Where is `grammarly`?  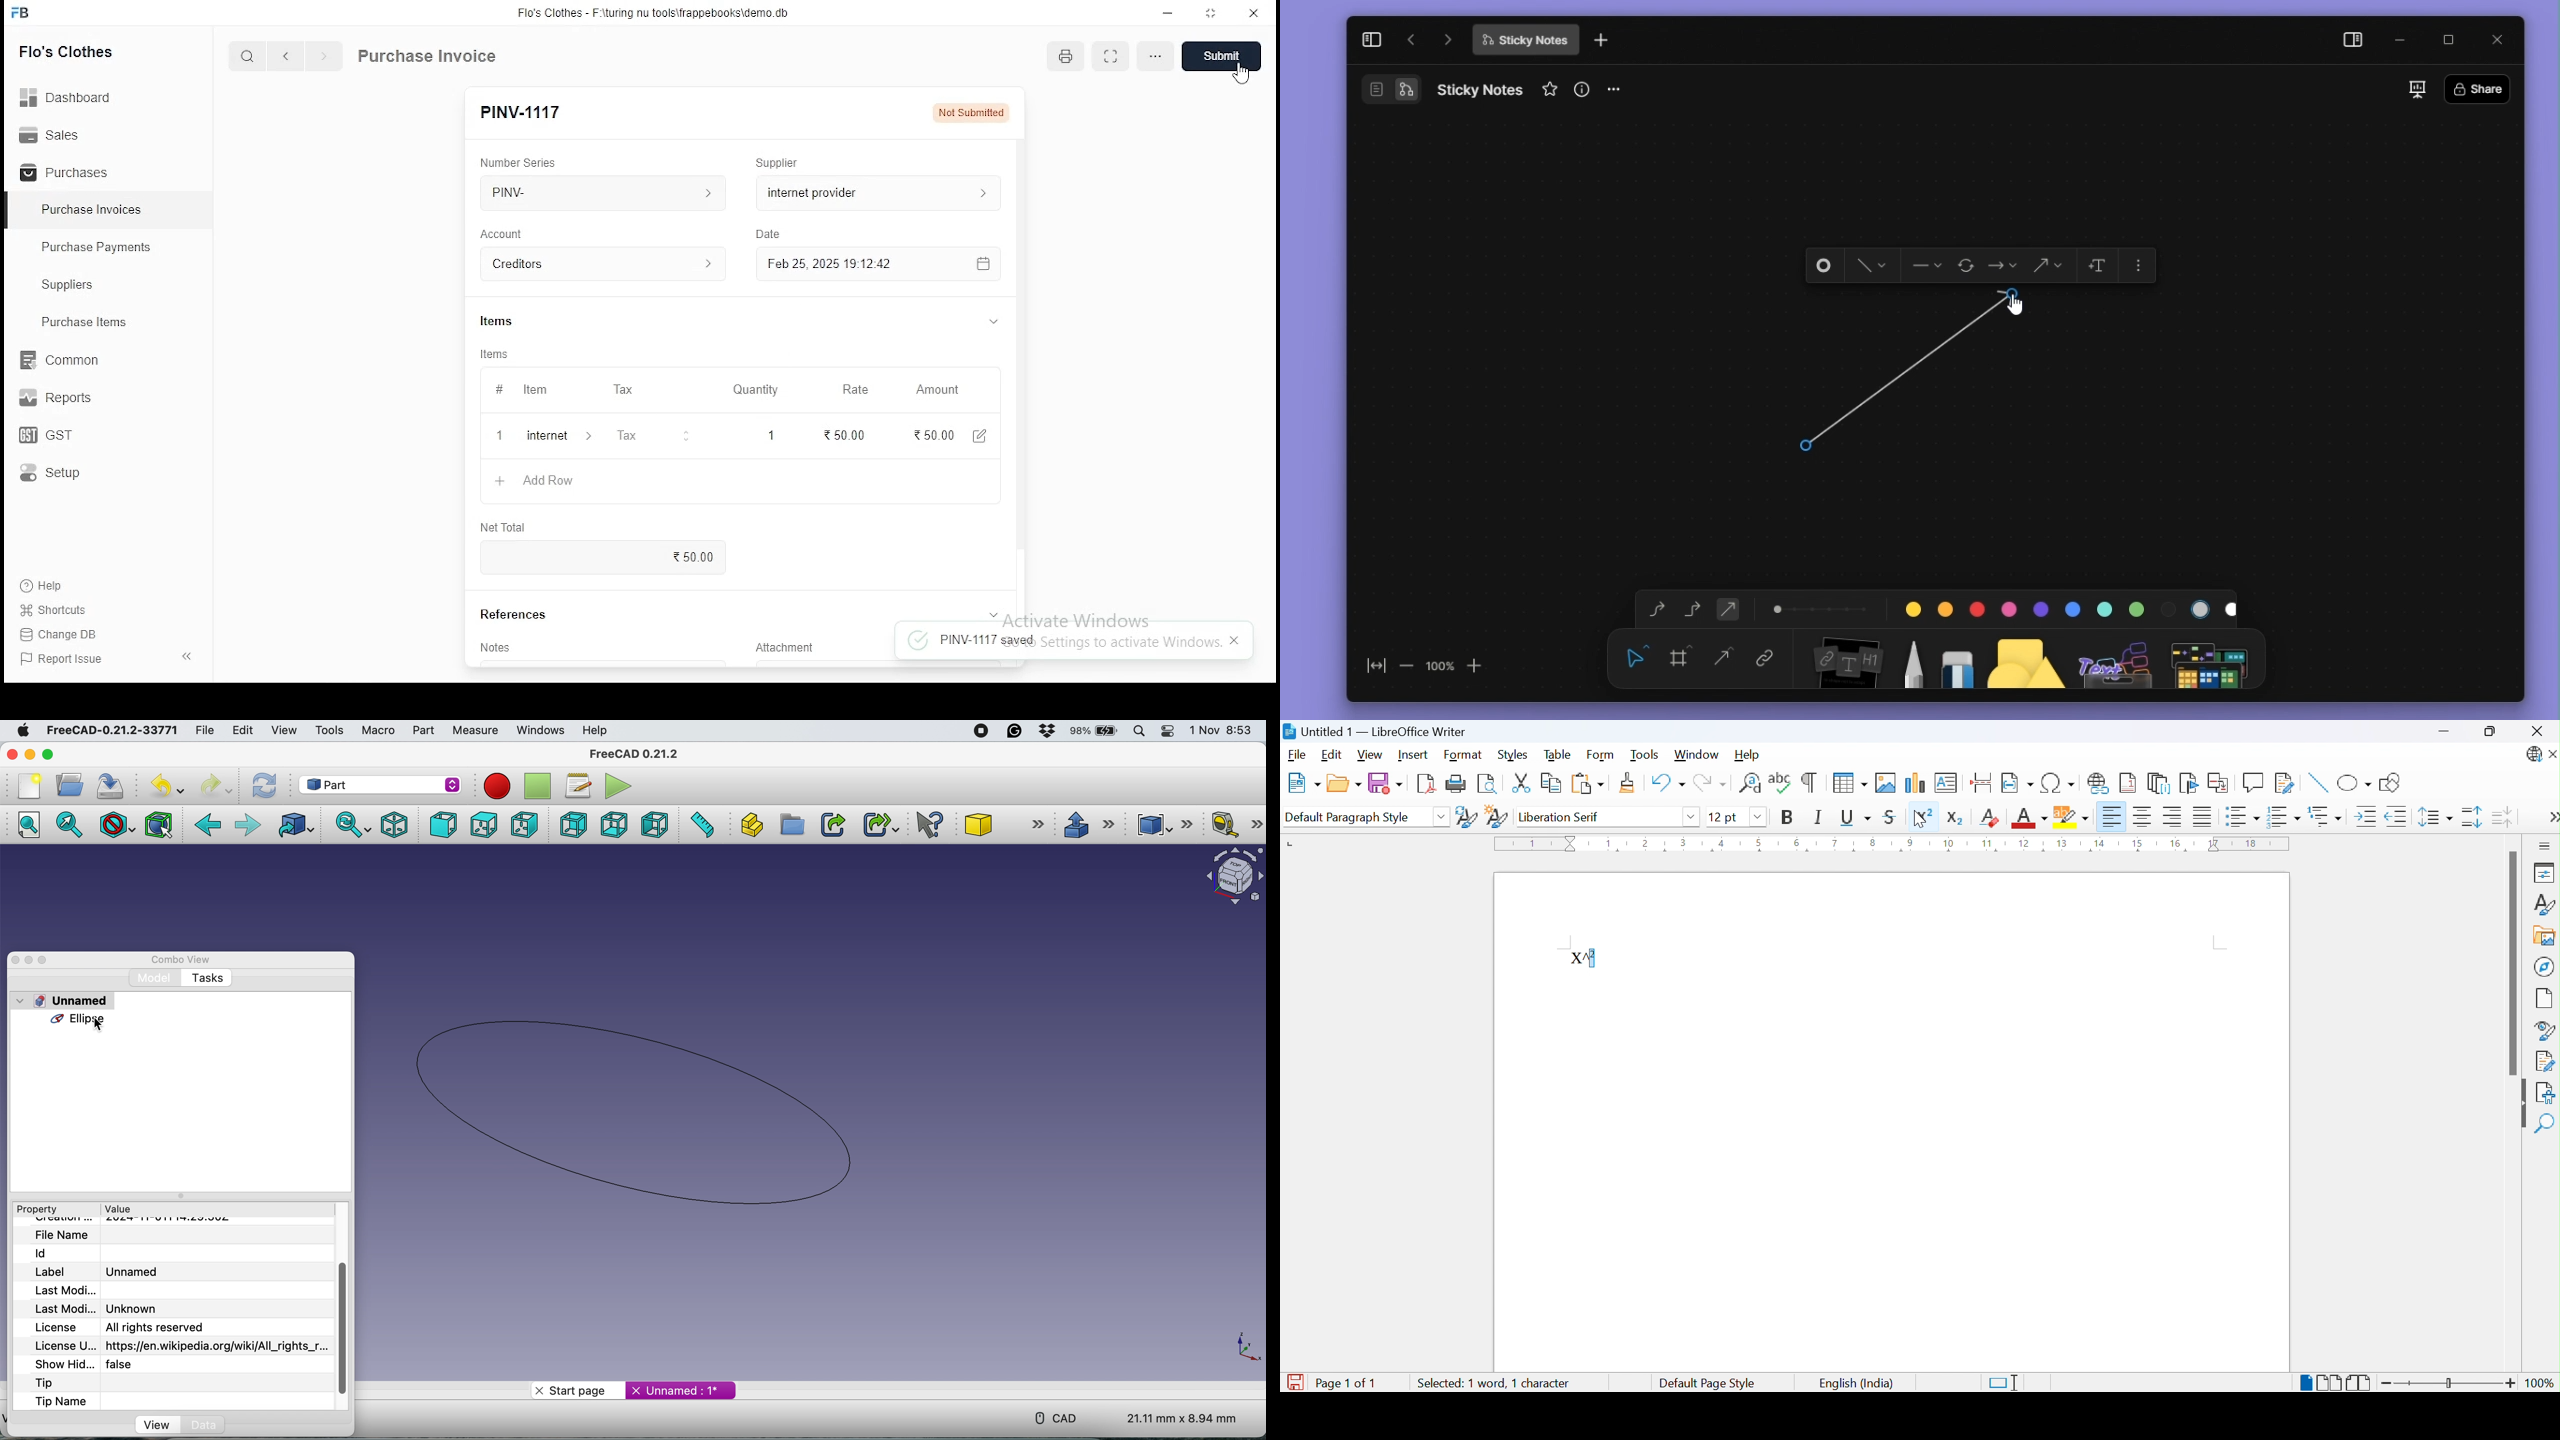
grammarly is located at coordinates (1016, 730).